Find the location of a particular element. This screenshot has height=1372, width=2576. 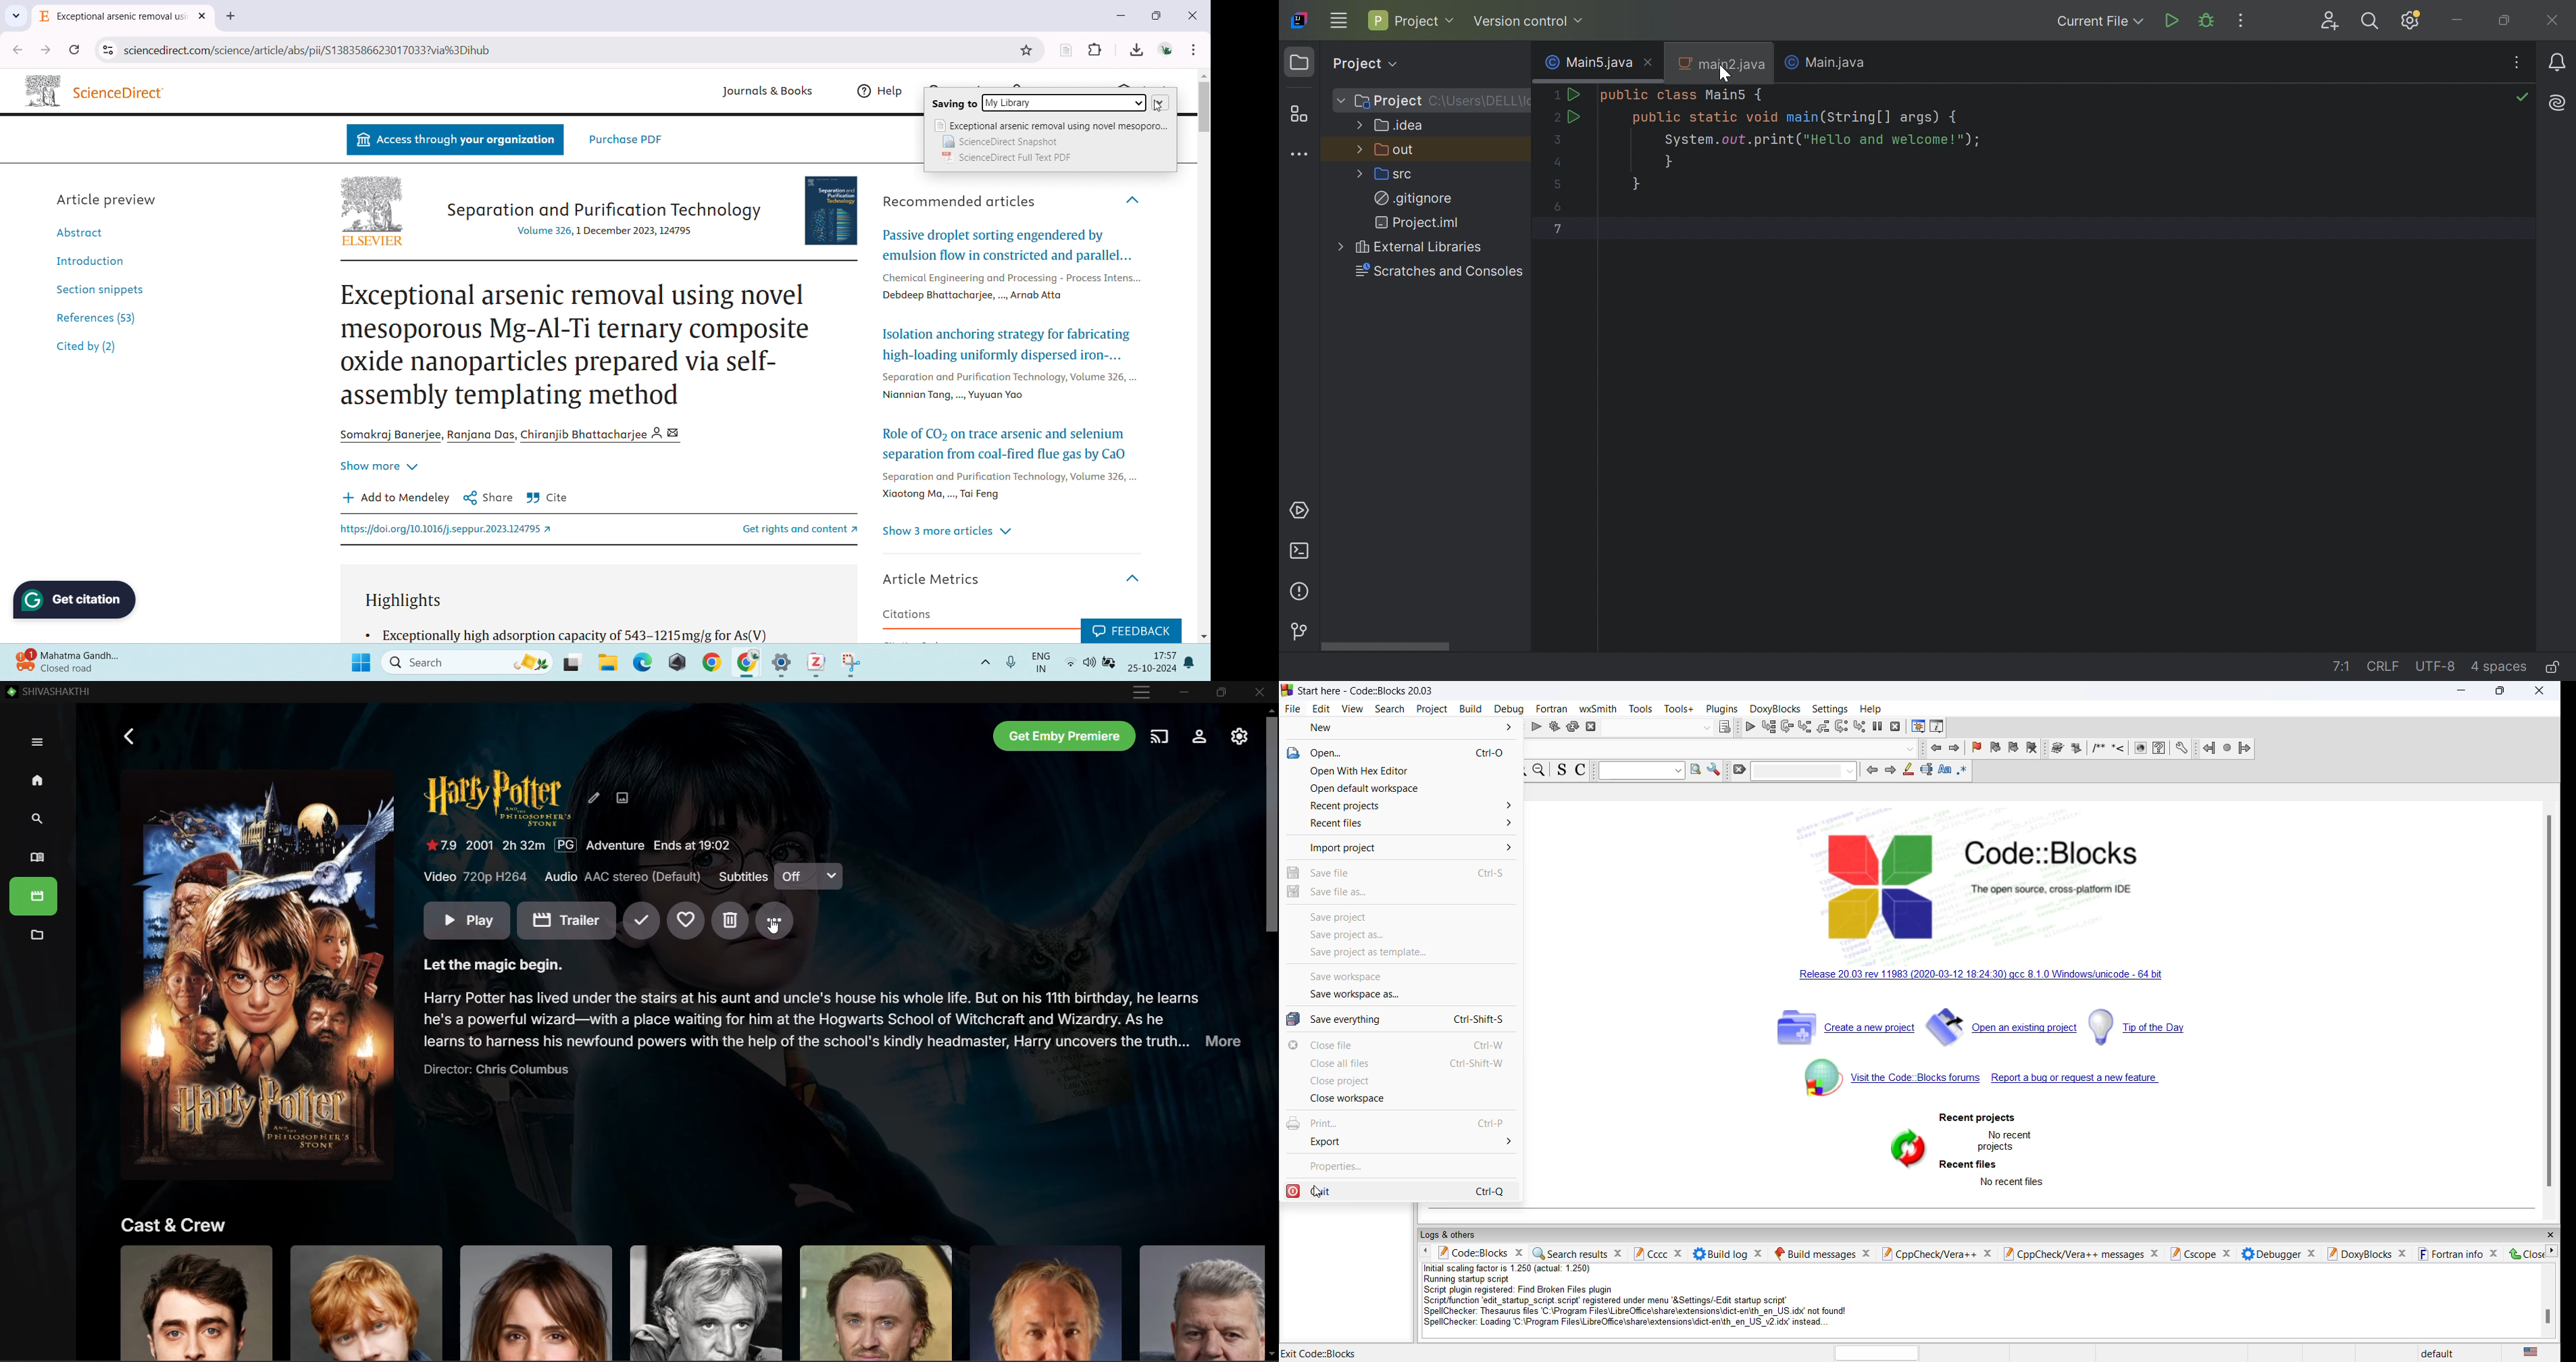

Various info is located at coordinates (1939, 728).